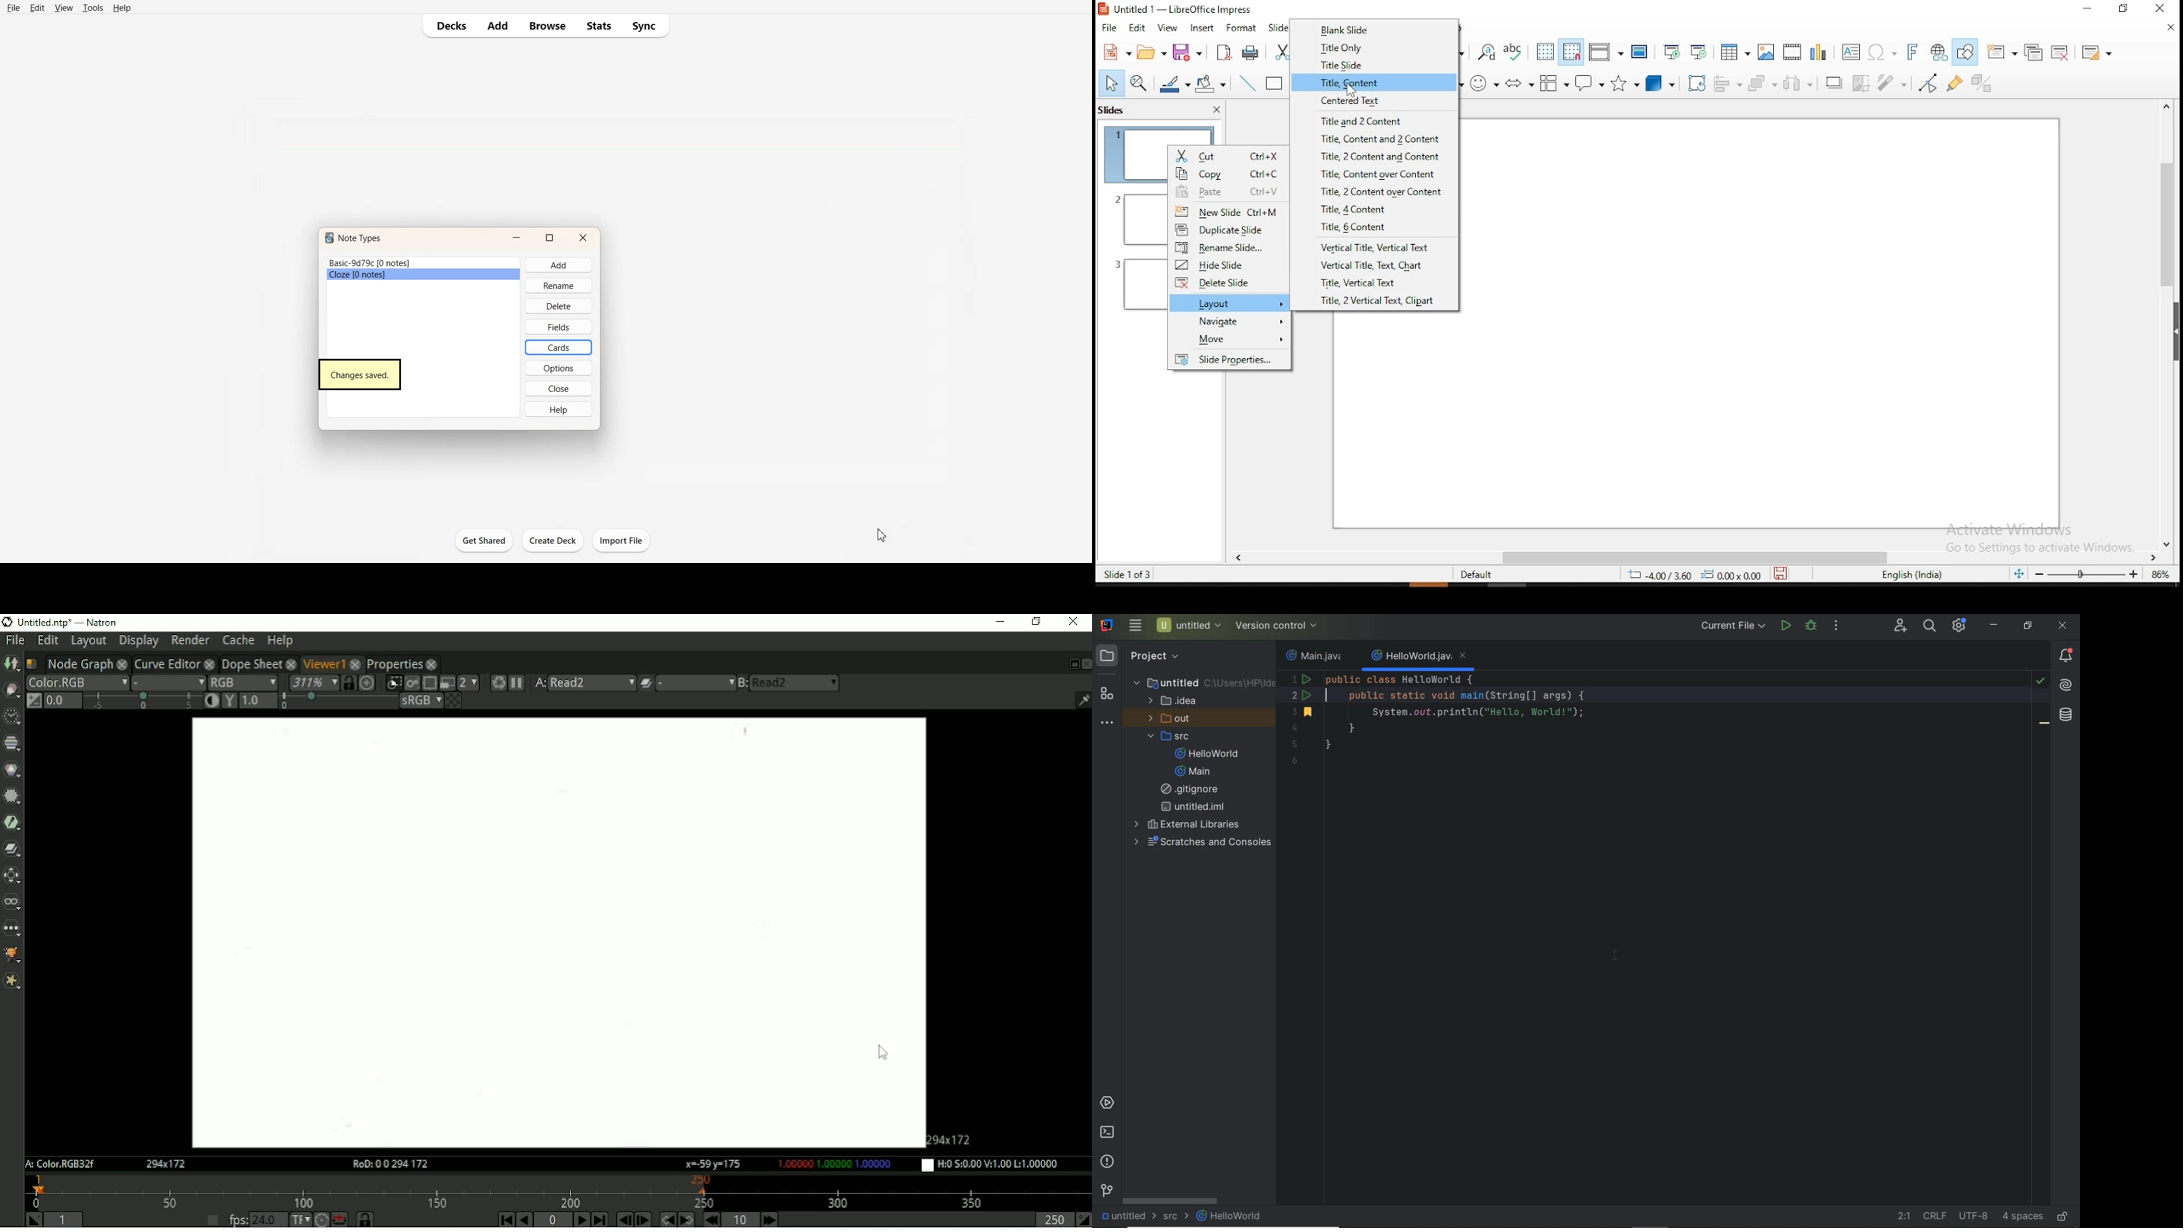 The image size is (2184, 1232). I want to click on format, so click(1240, 30).